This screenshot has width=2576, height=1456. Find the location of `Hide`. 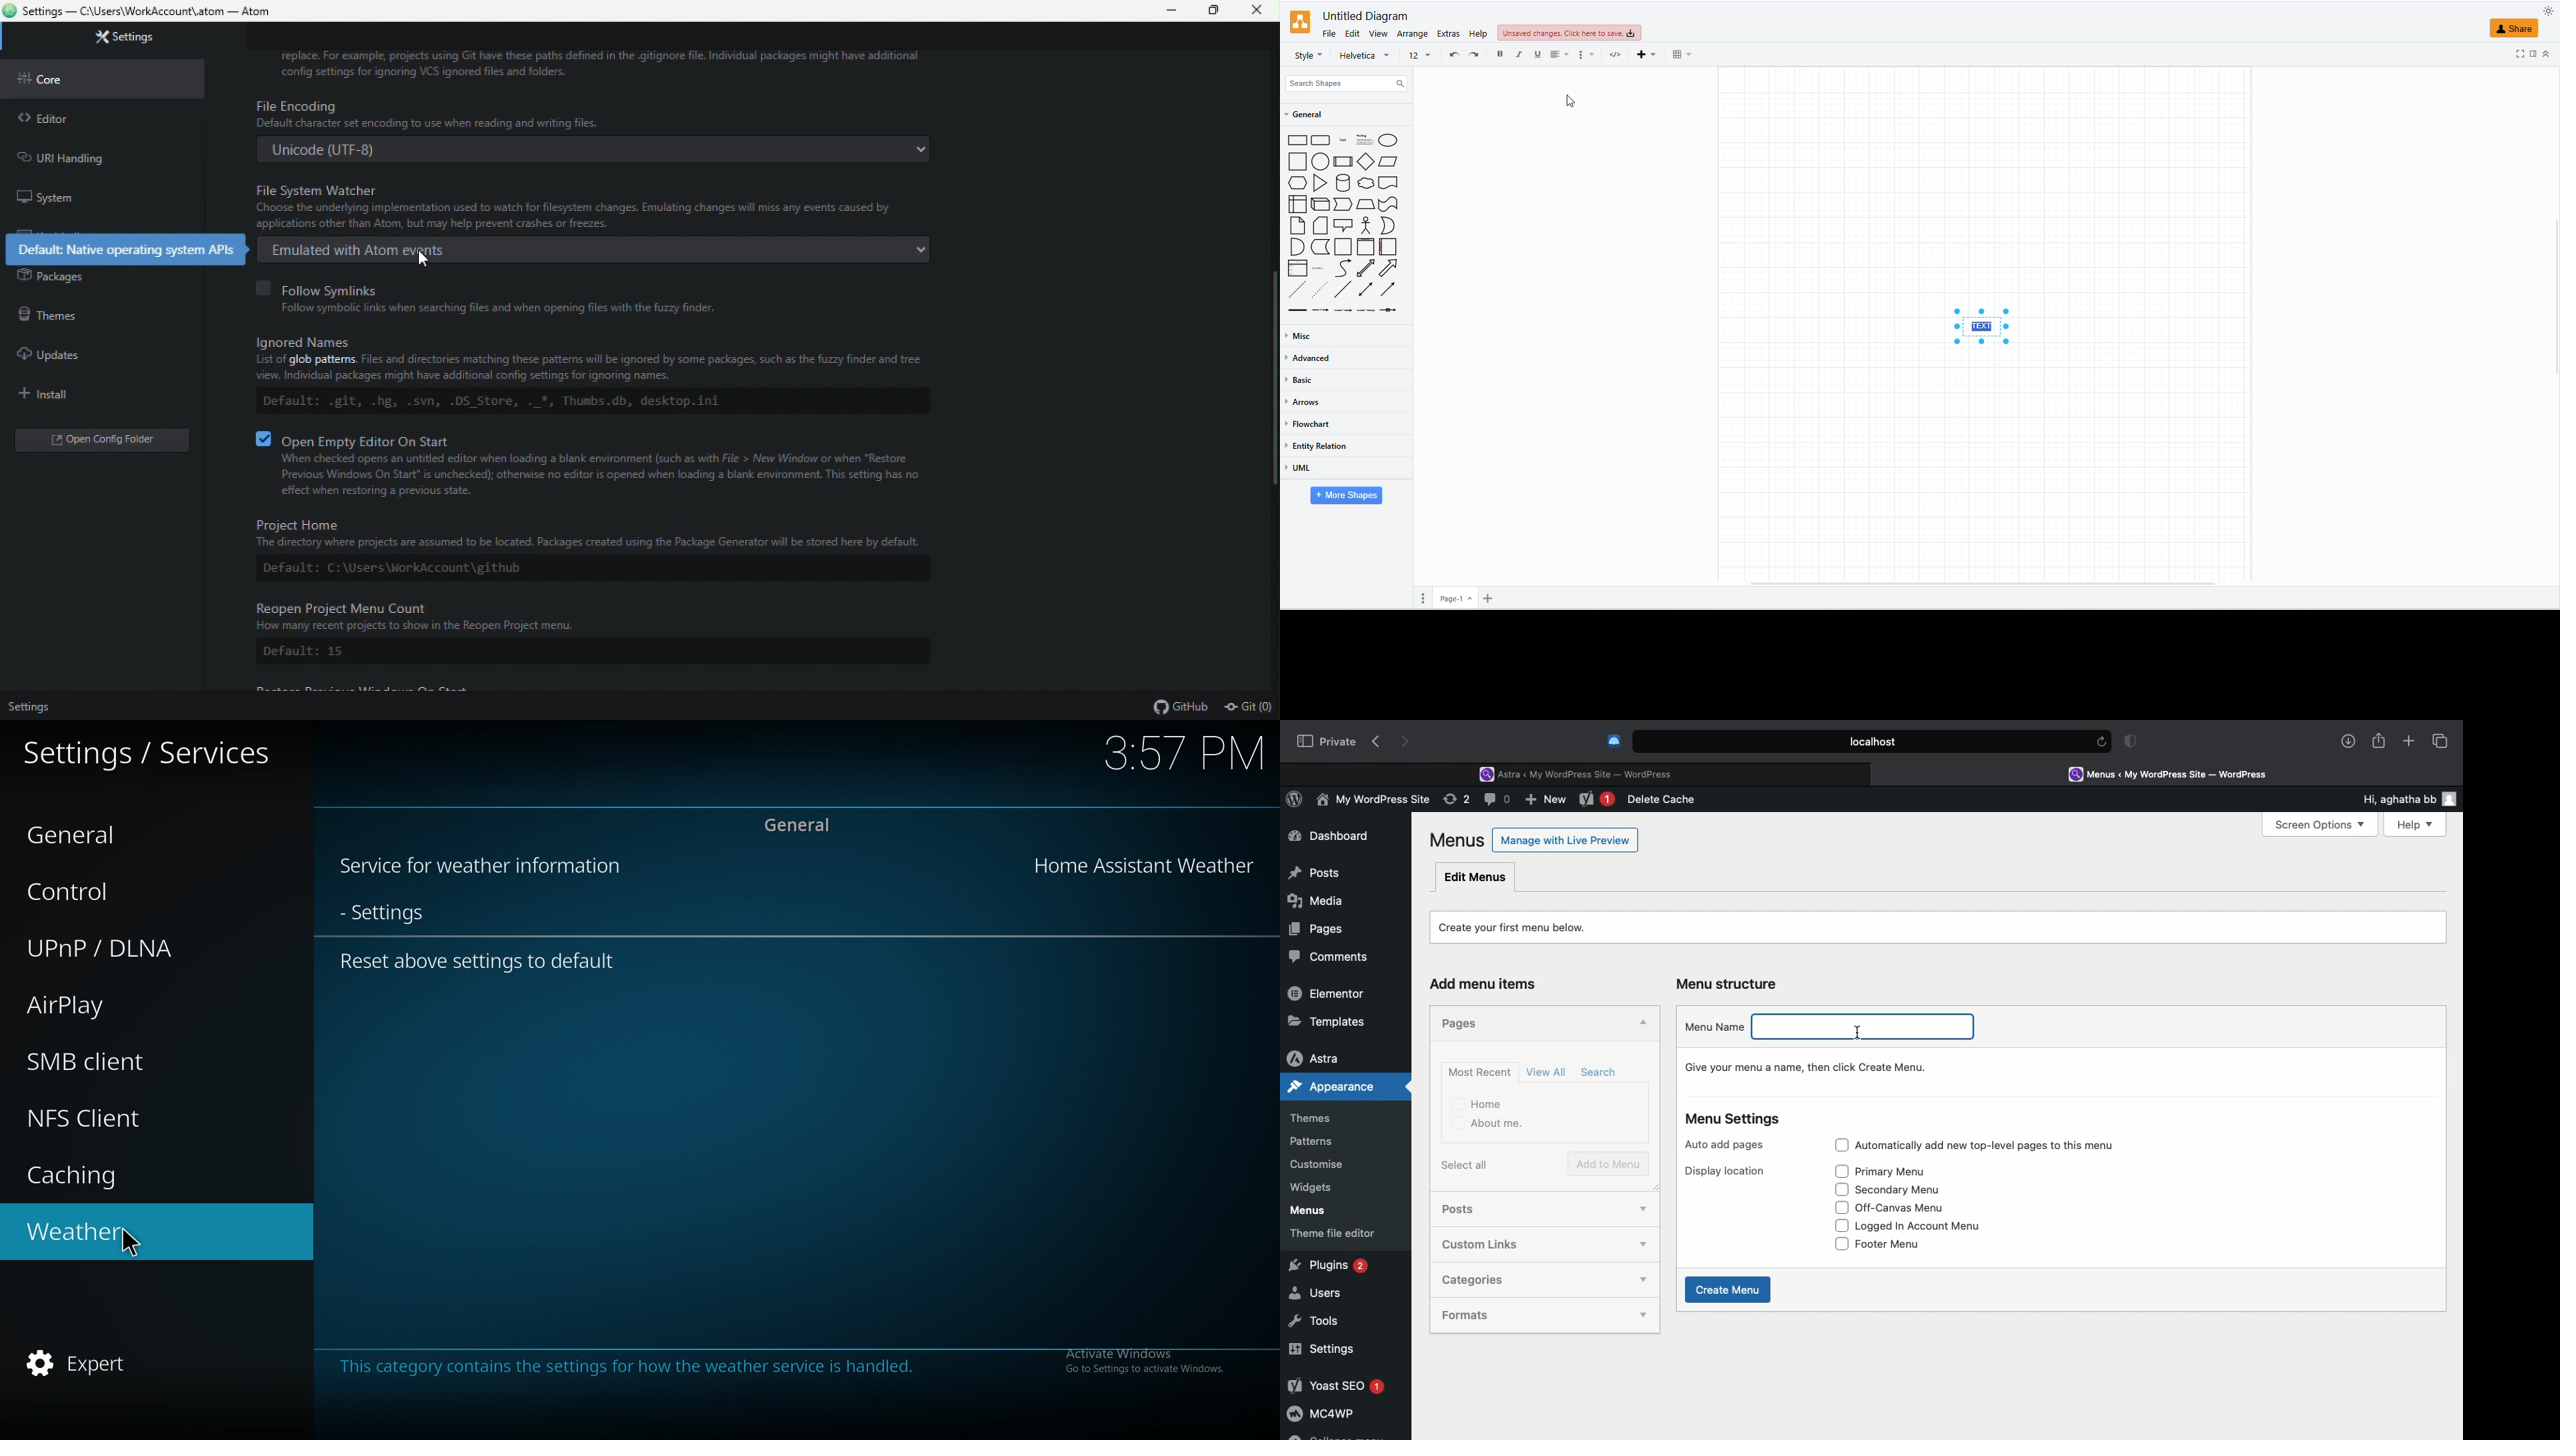

Hide is located at coordinates (1641, 1024).